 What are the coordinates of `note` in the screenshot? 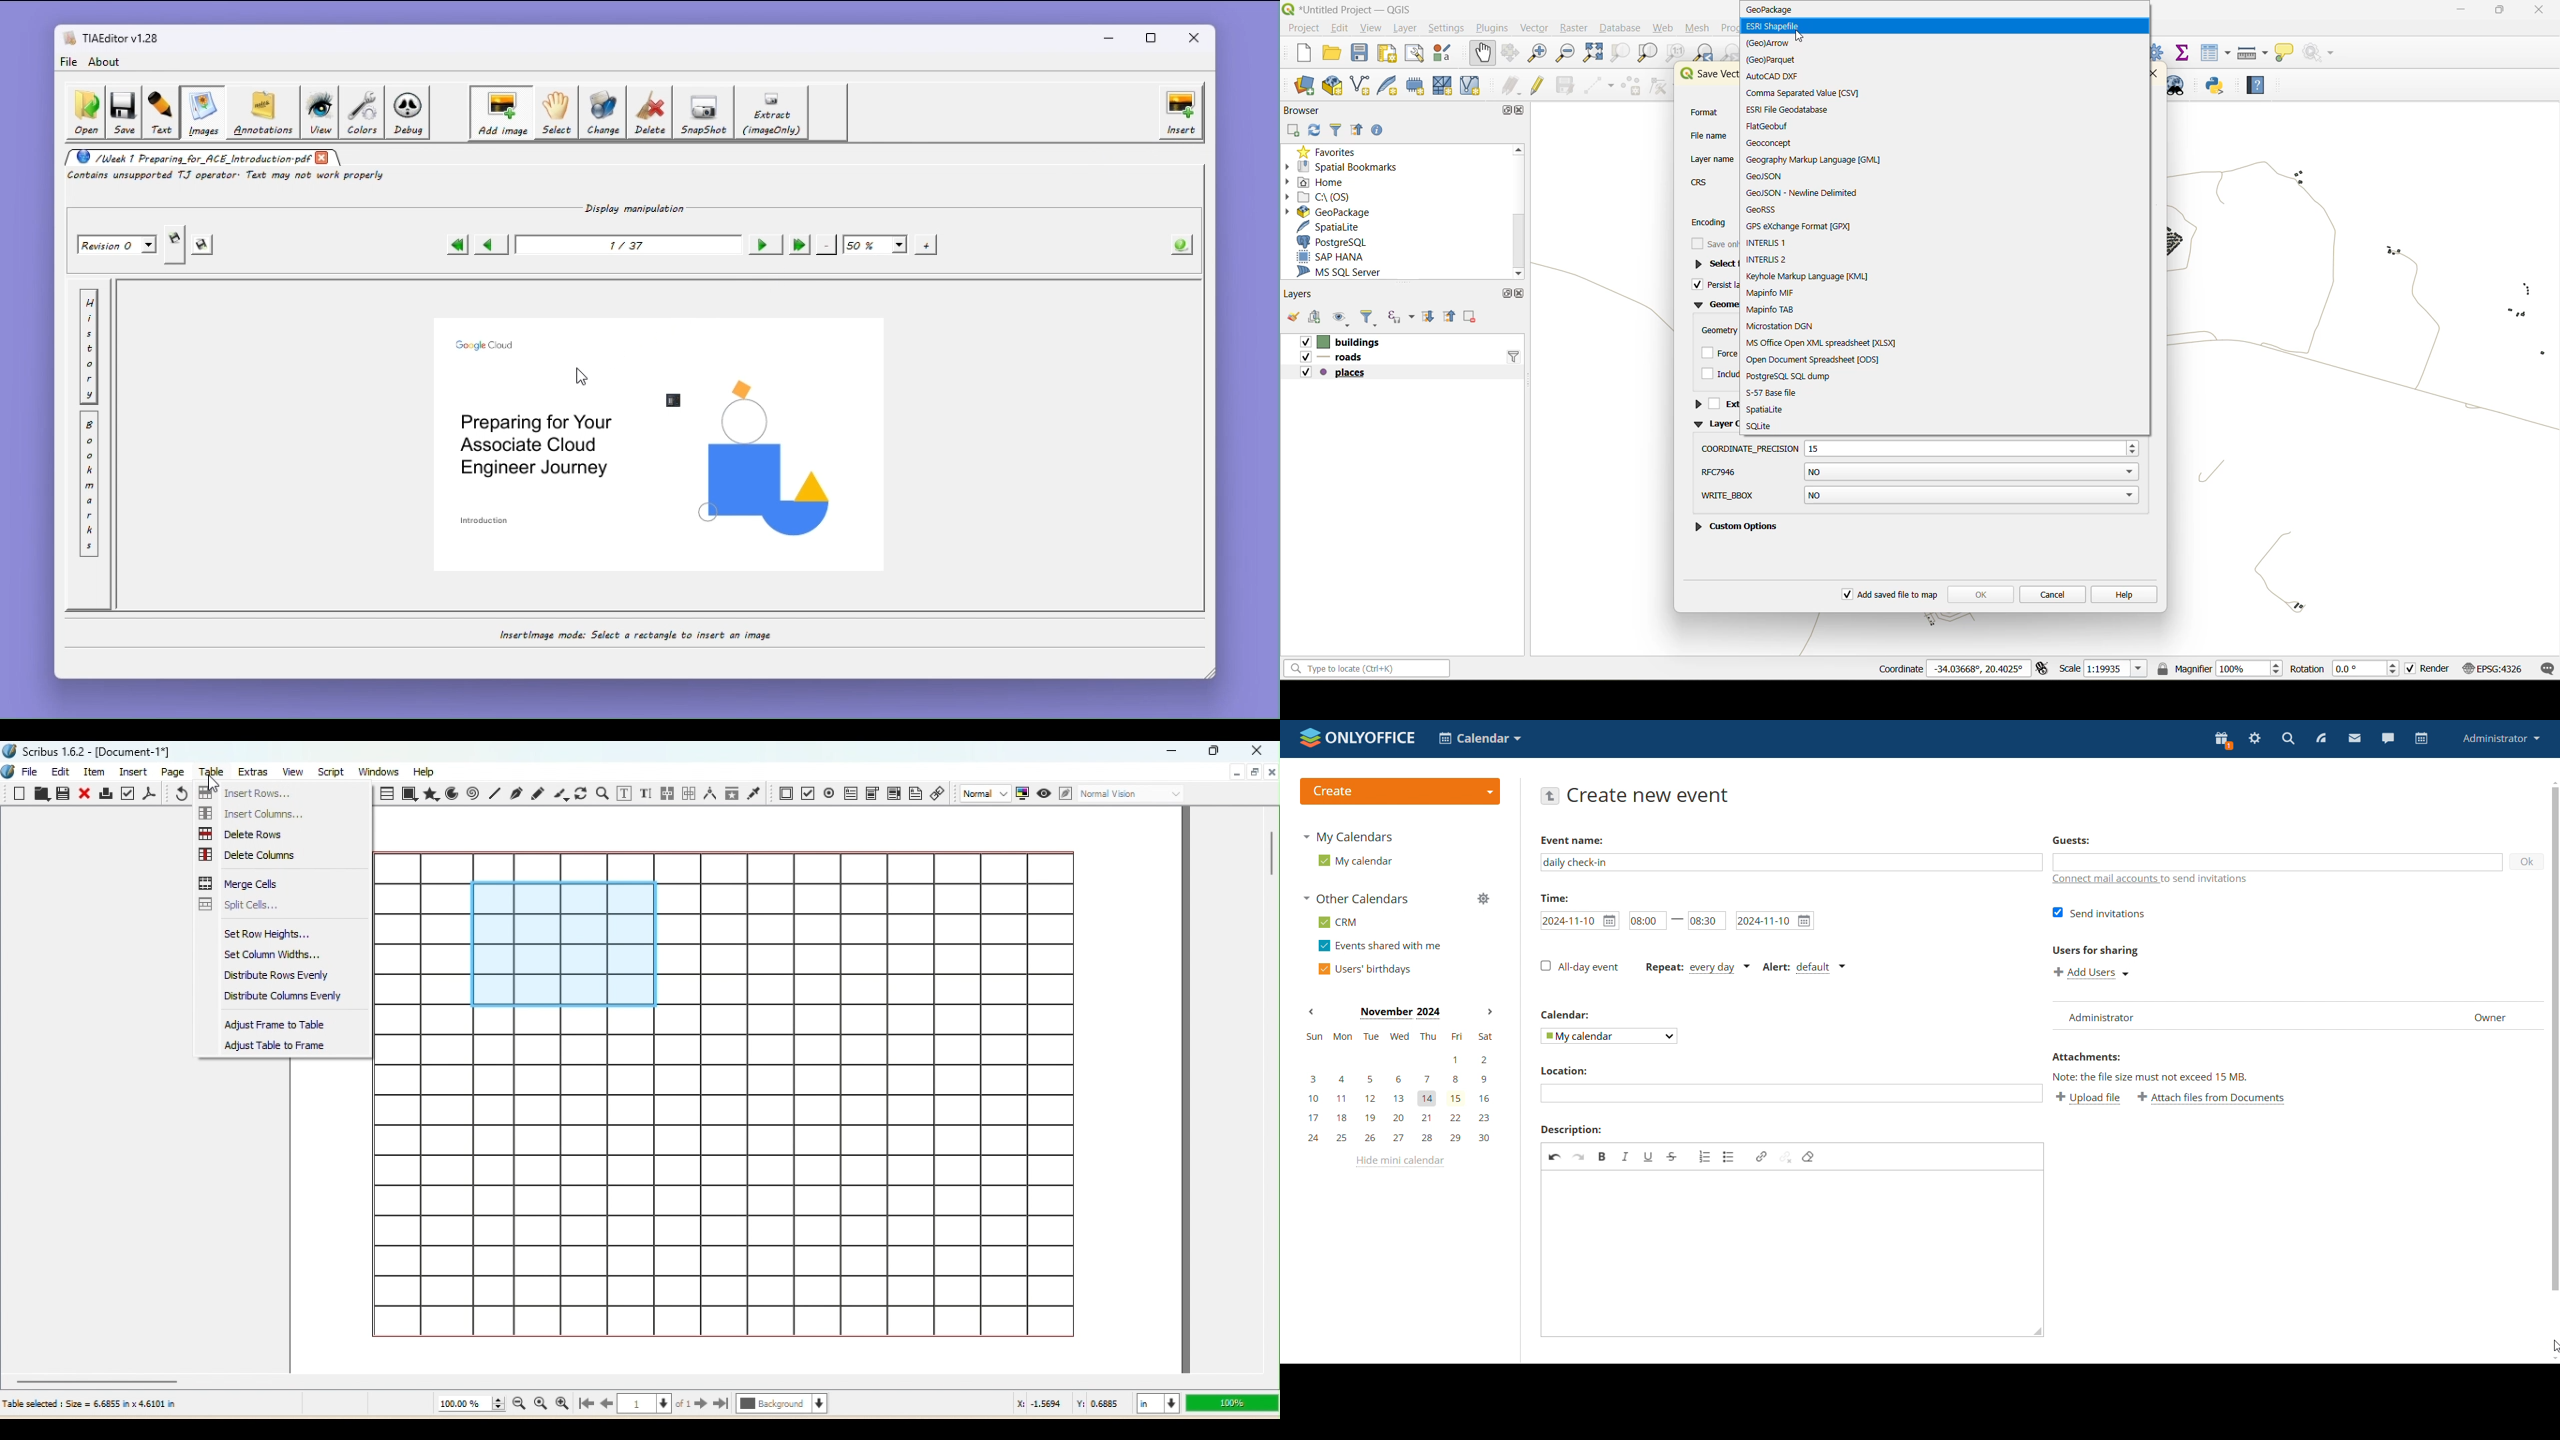 It's located at (2172, 1078).